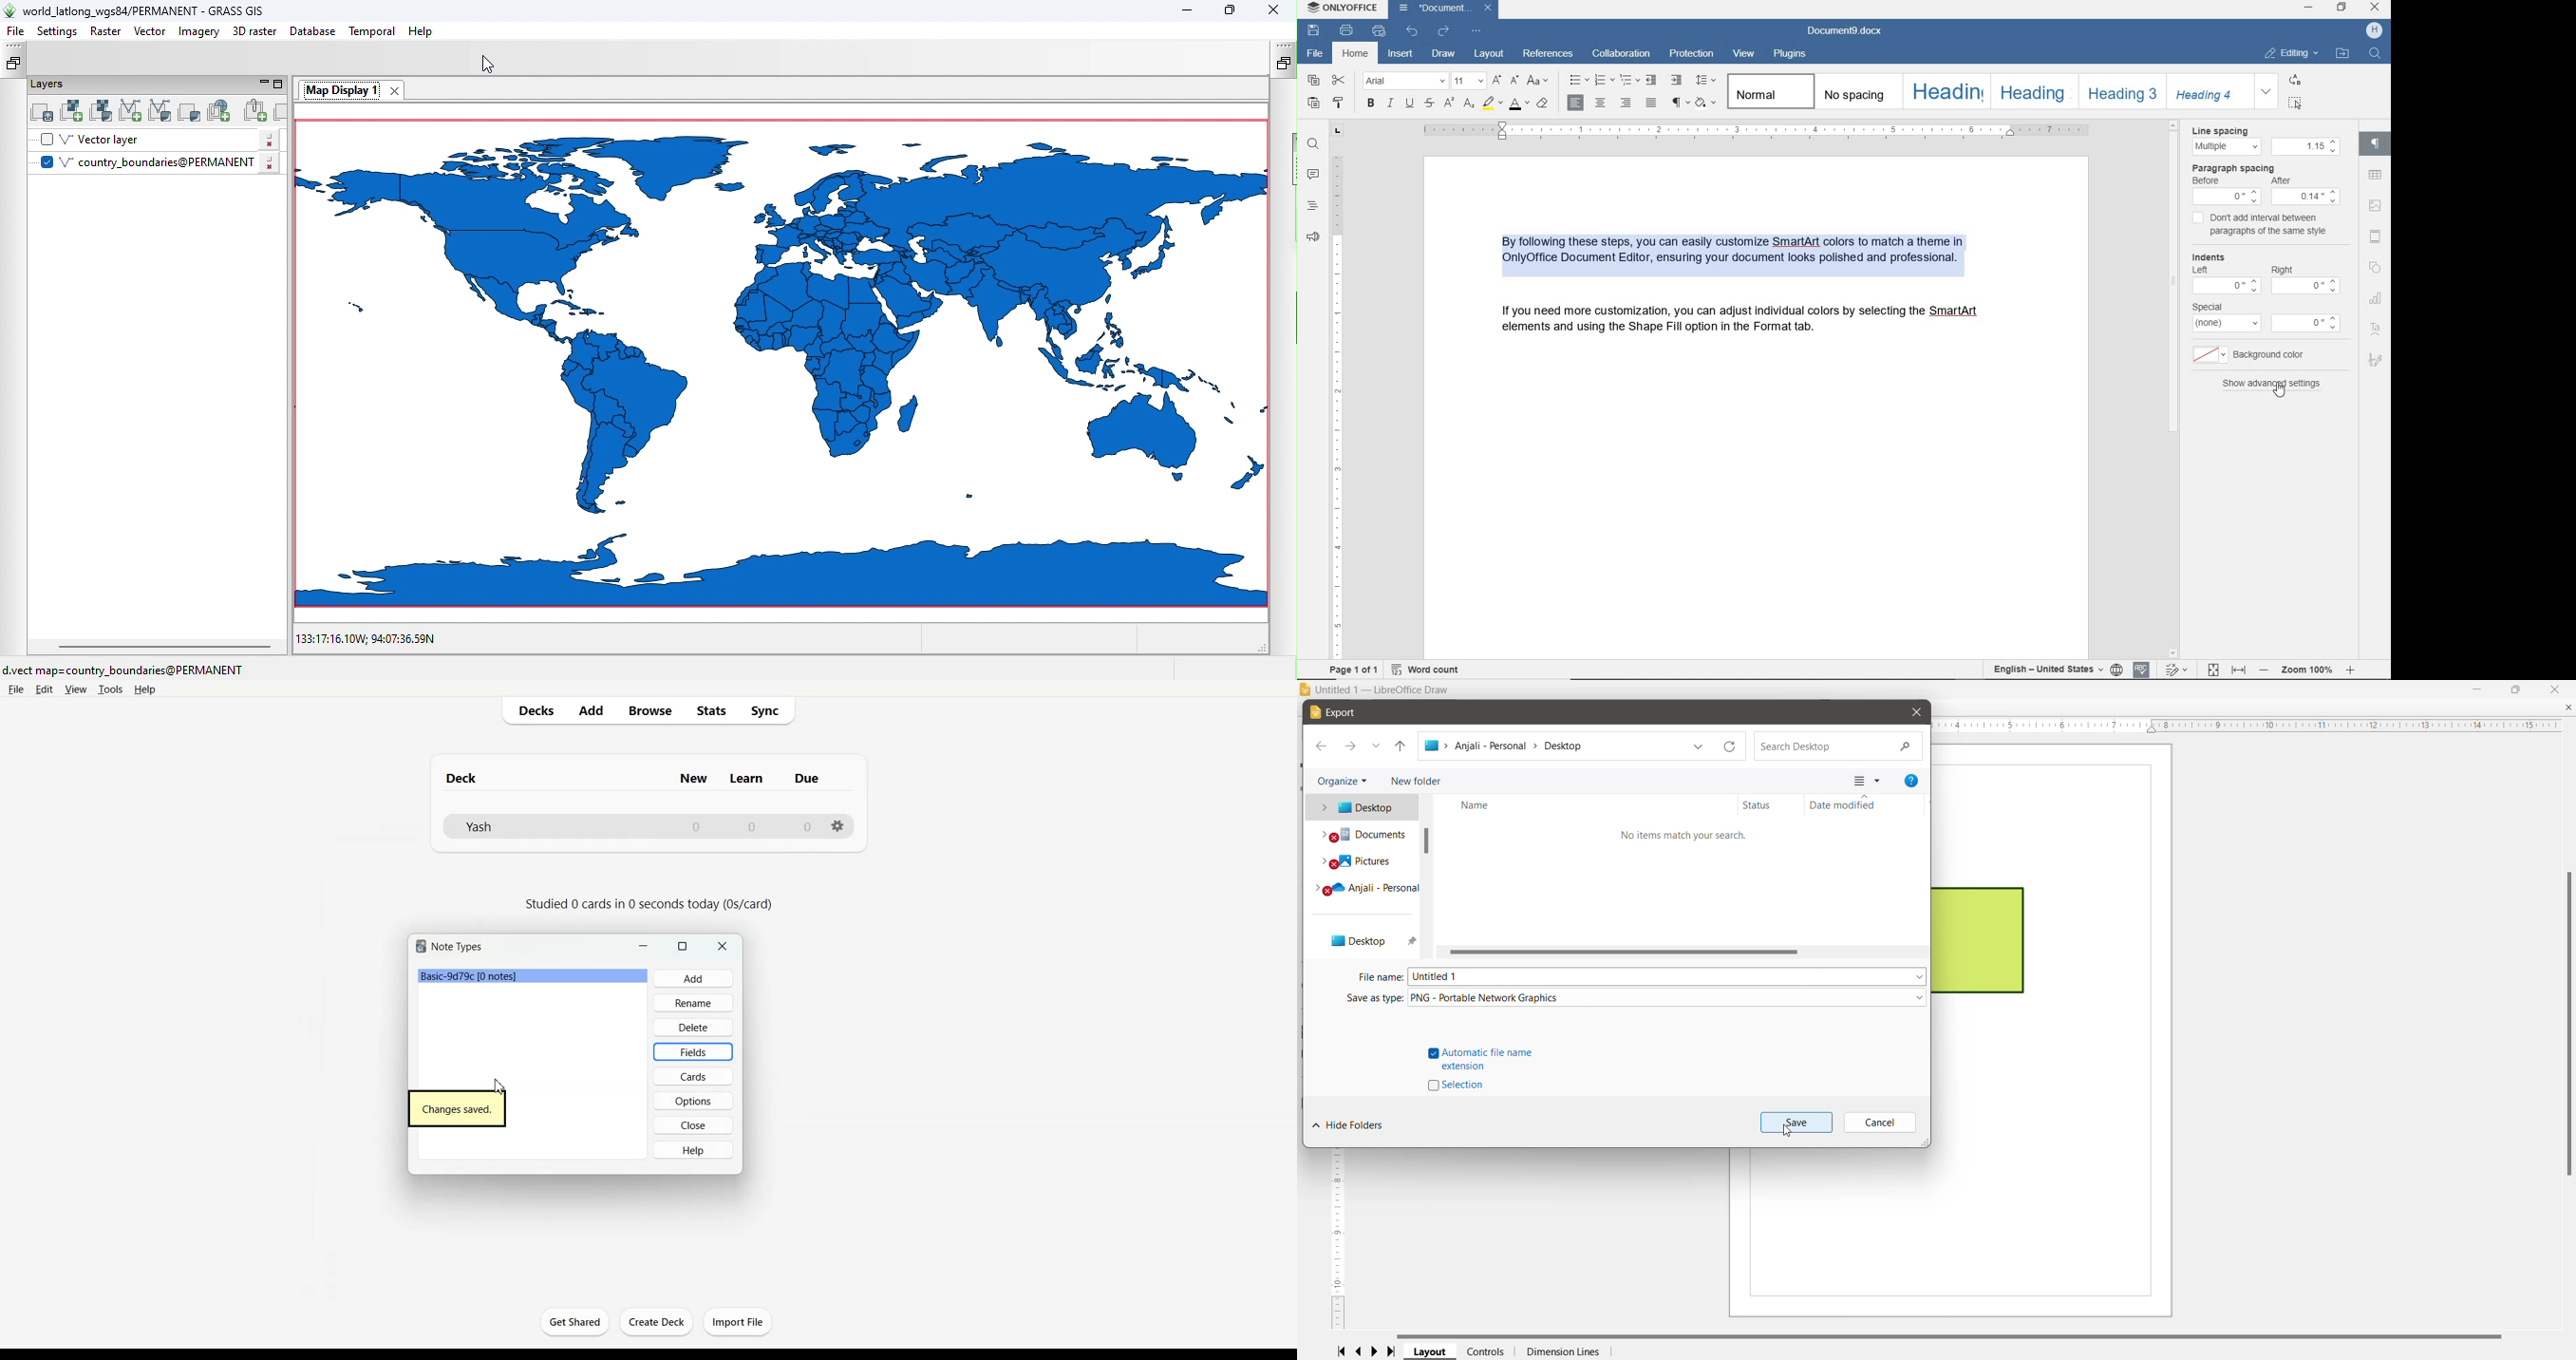 This screenshot has height=1372, width=2576. What do you see at coordinates (2045, 667) in the screenshot?
I see `text language` at bounding box center [2045, 667].